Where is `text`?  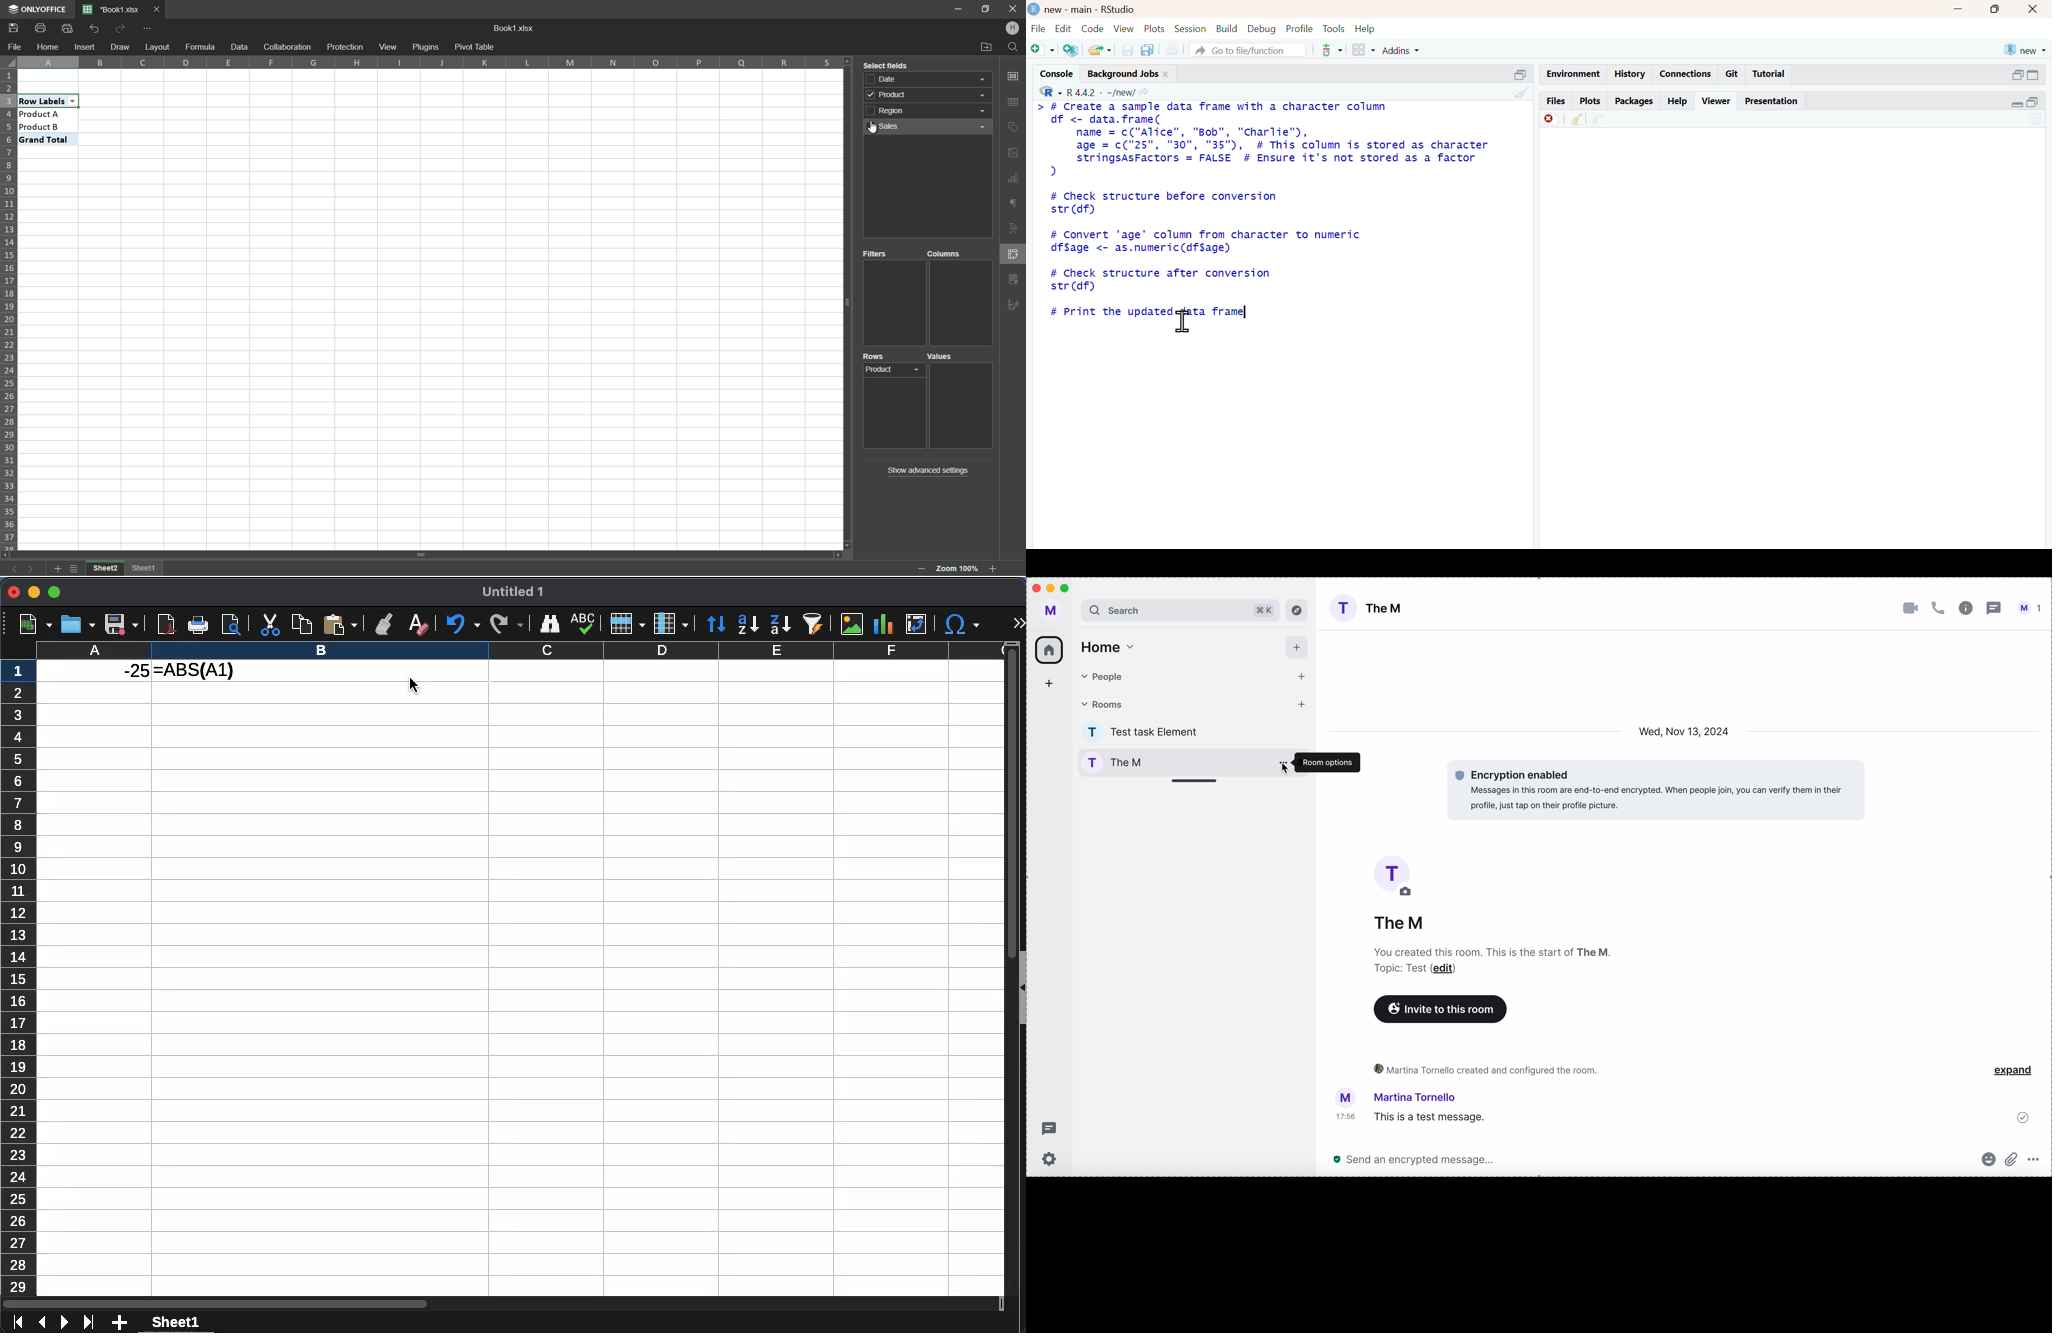
text is located at coordinates (1393, 970).